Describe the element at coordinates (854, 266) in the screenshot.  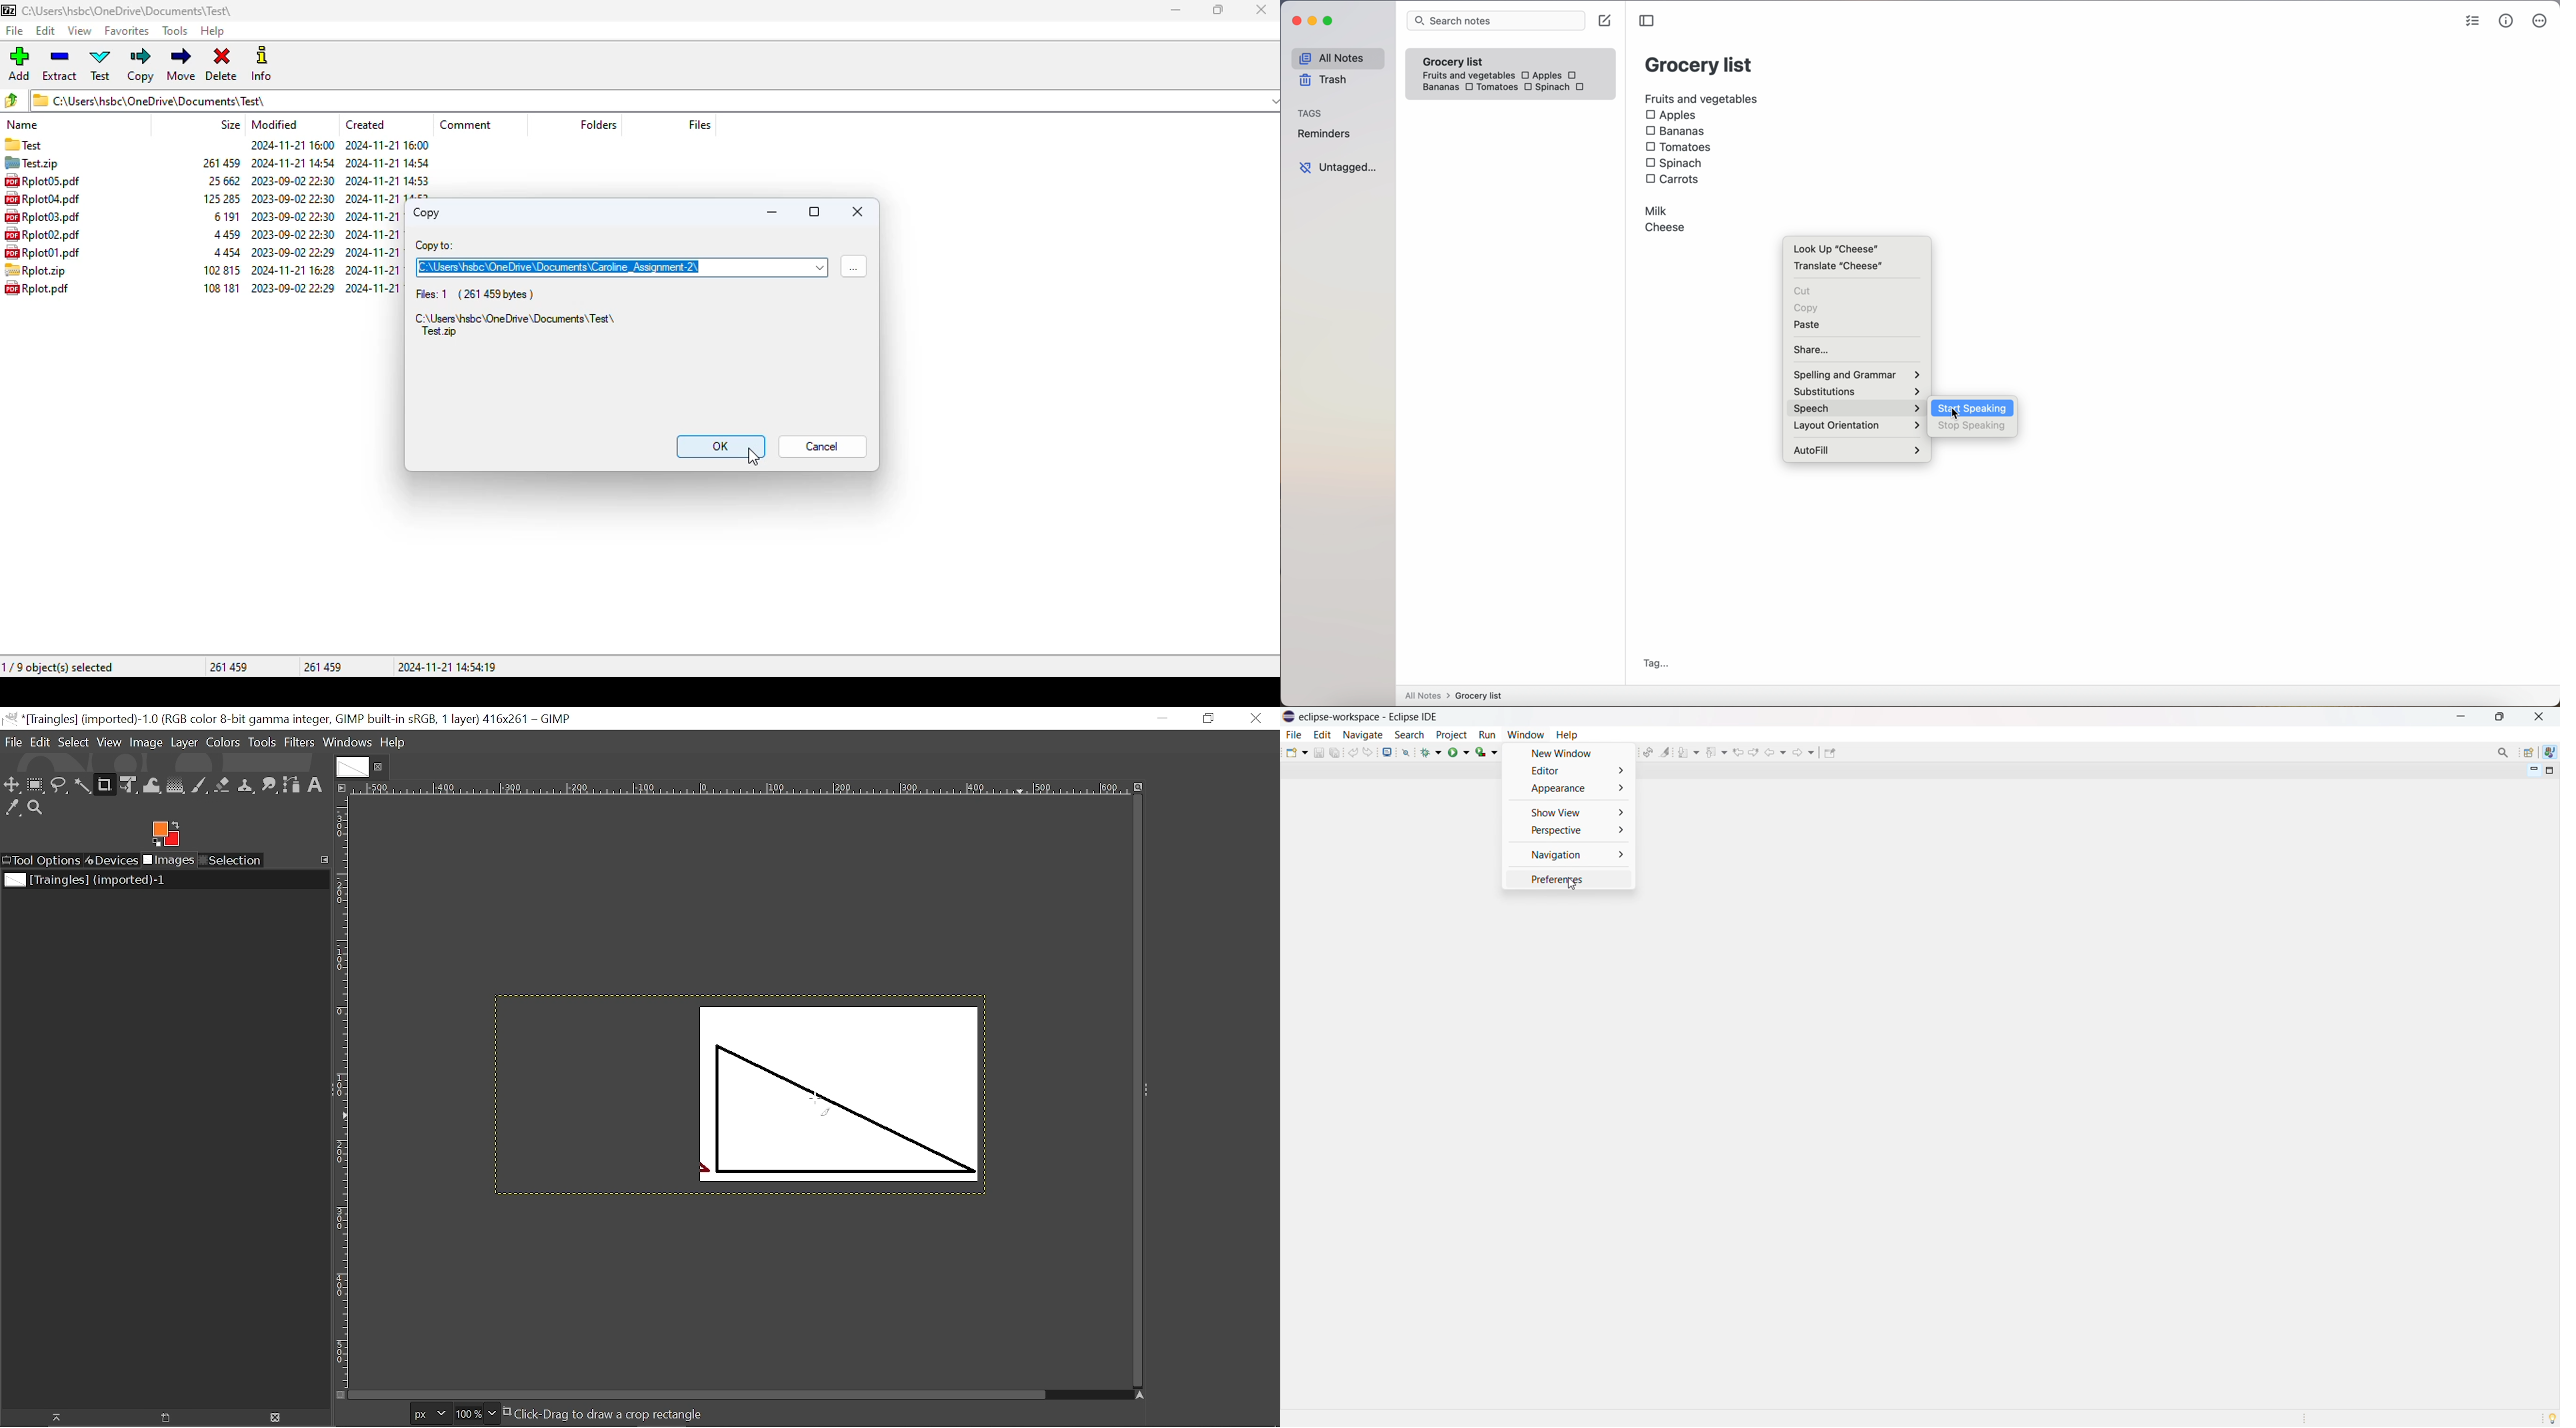
I see `browse for folders` at that location.